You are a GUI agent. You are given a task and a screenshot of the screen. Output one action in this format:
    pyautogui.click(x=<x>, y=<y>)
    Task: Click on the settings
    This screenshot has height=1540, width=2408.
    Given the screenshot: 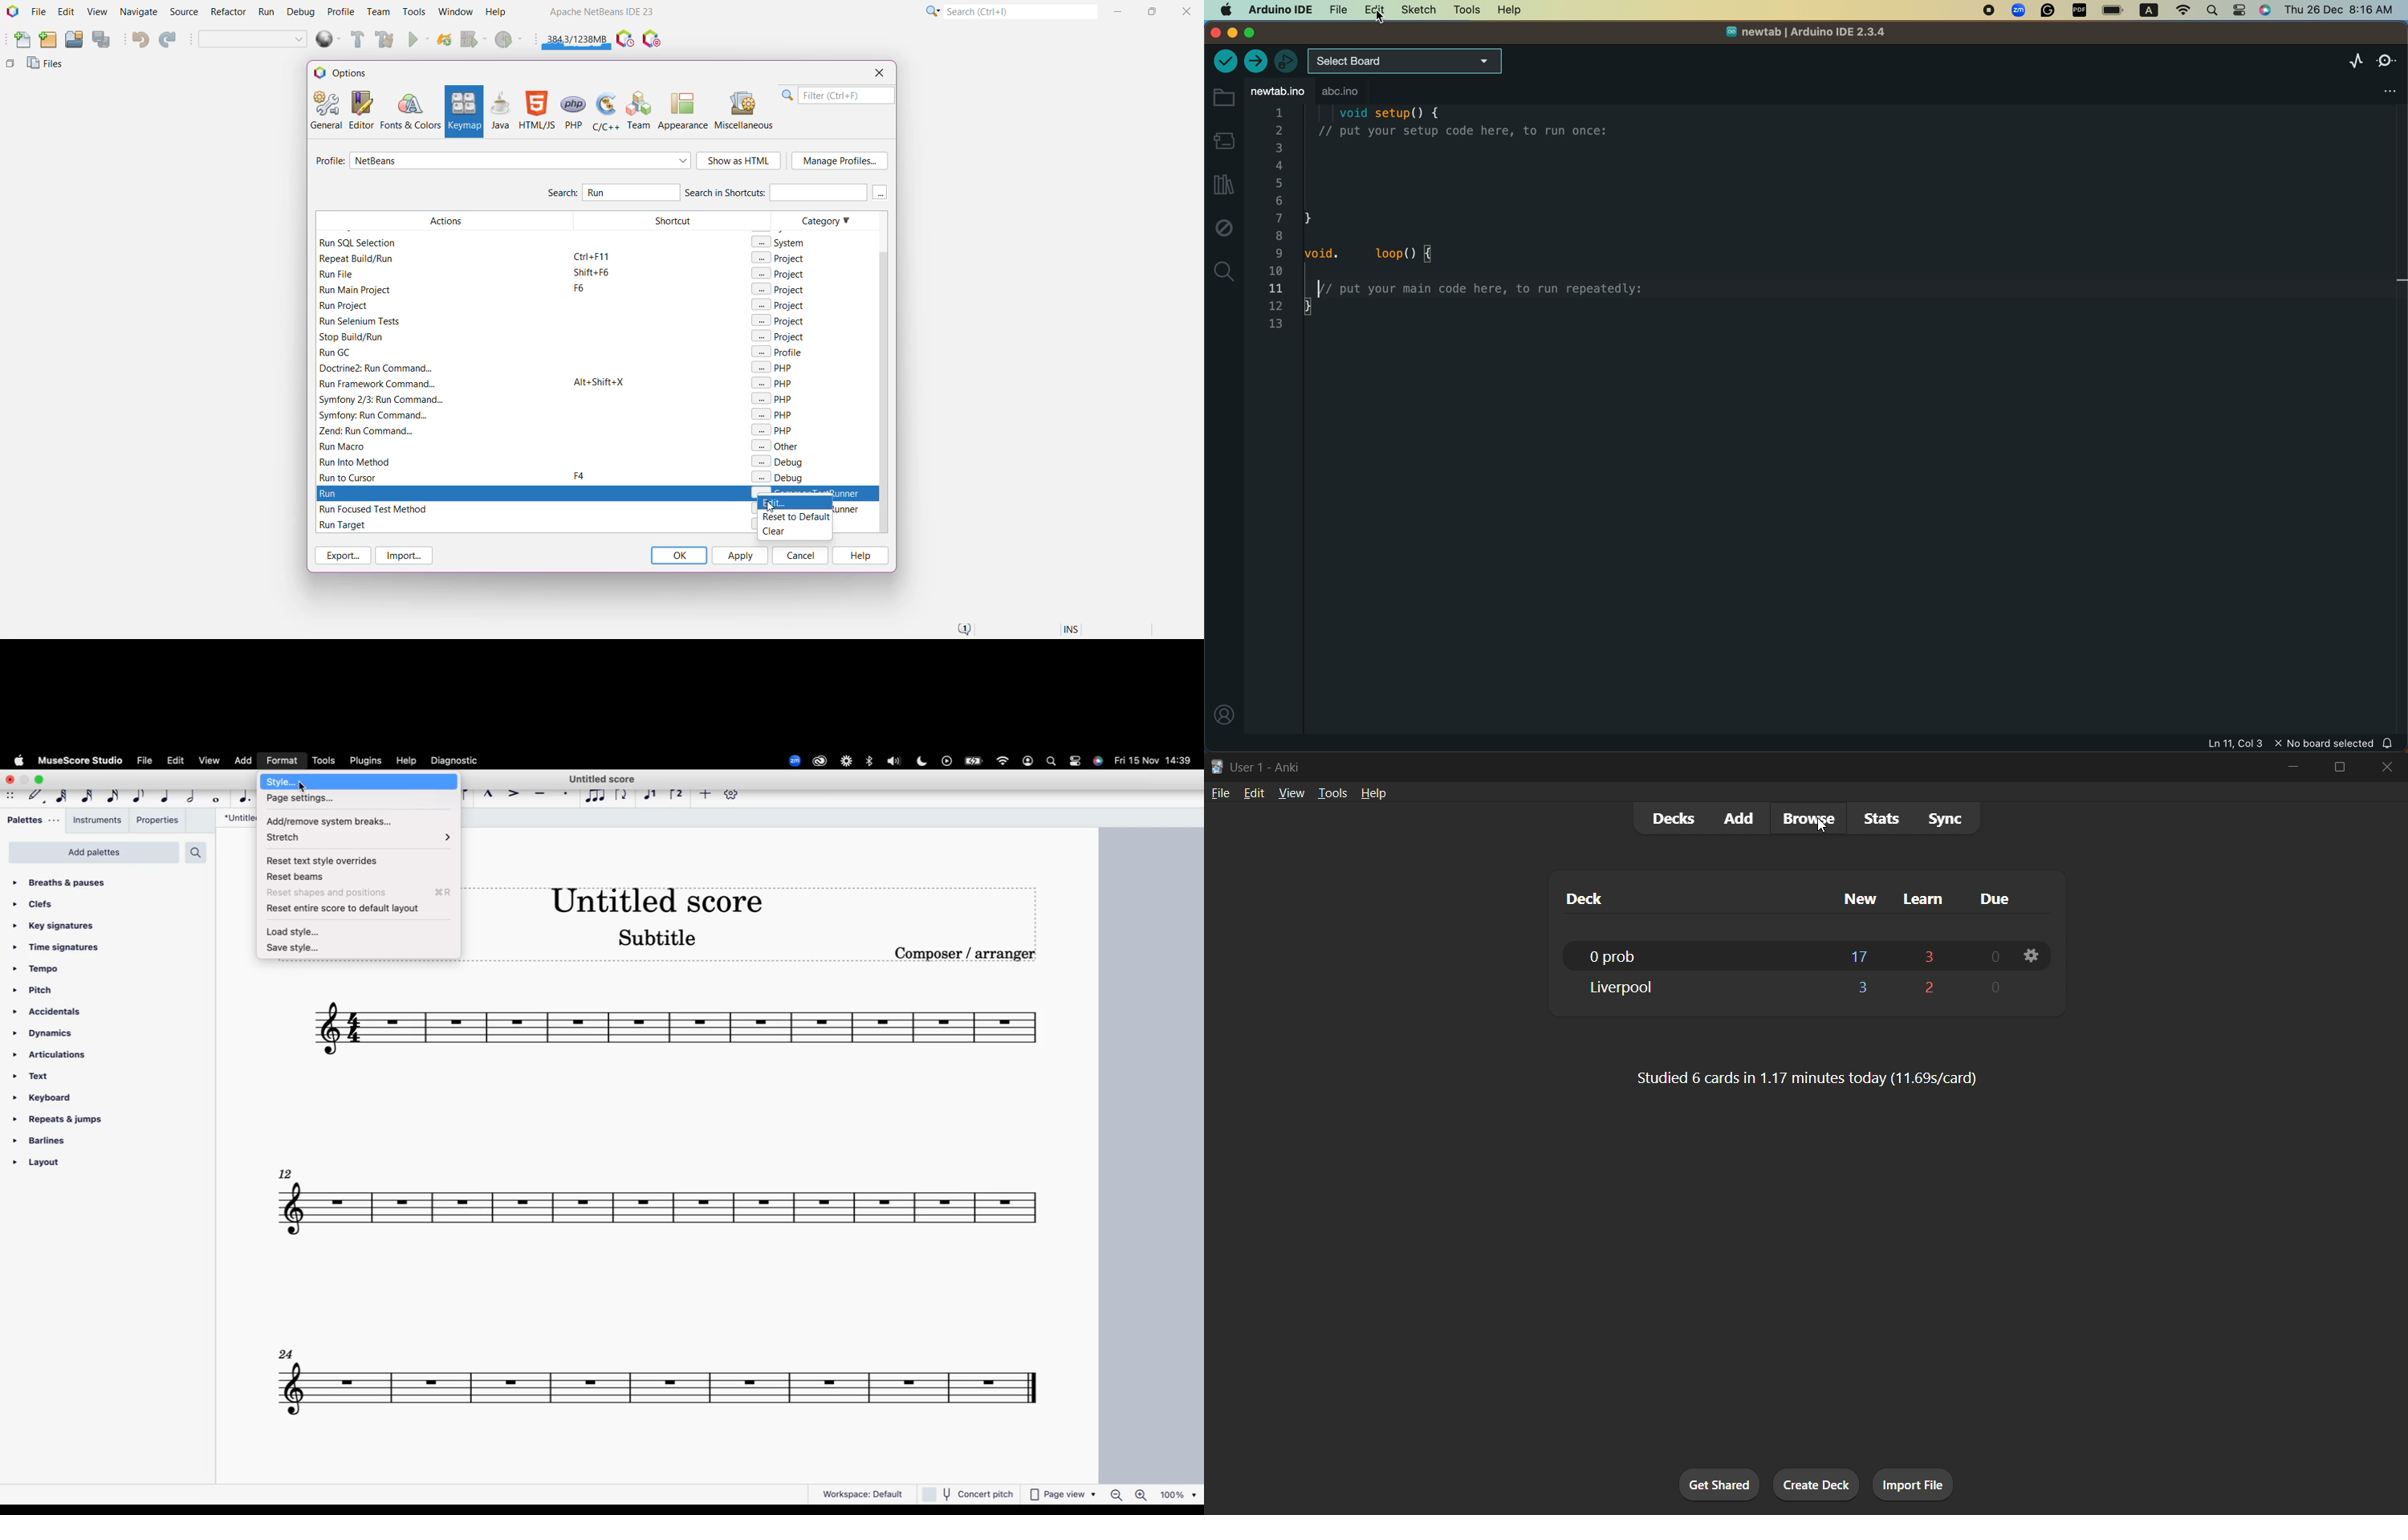 What is the action you would take?
    pyautogui.click(x=1076, y=761)
    